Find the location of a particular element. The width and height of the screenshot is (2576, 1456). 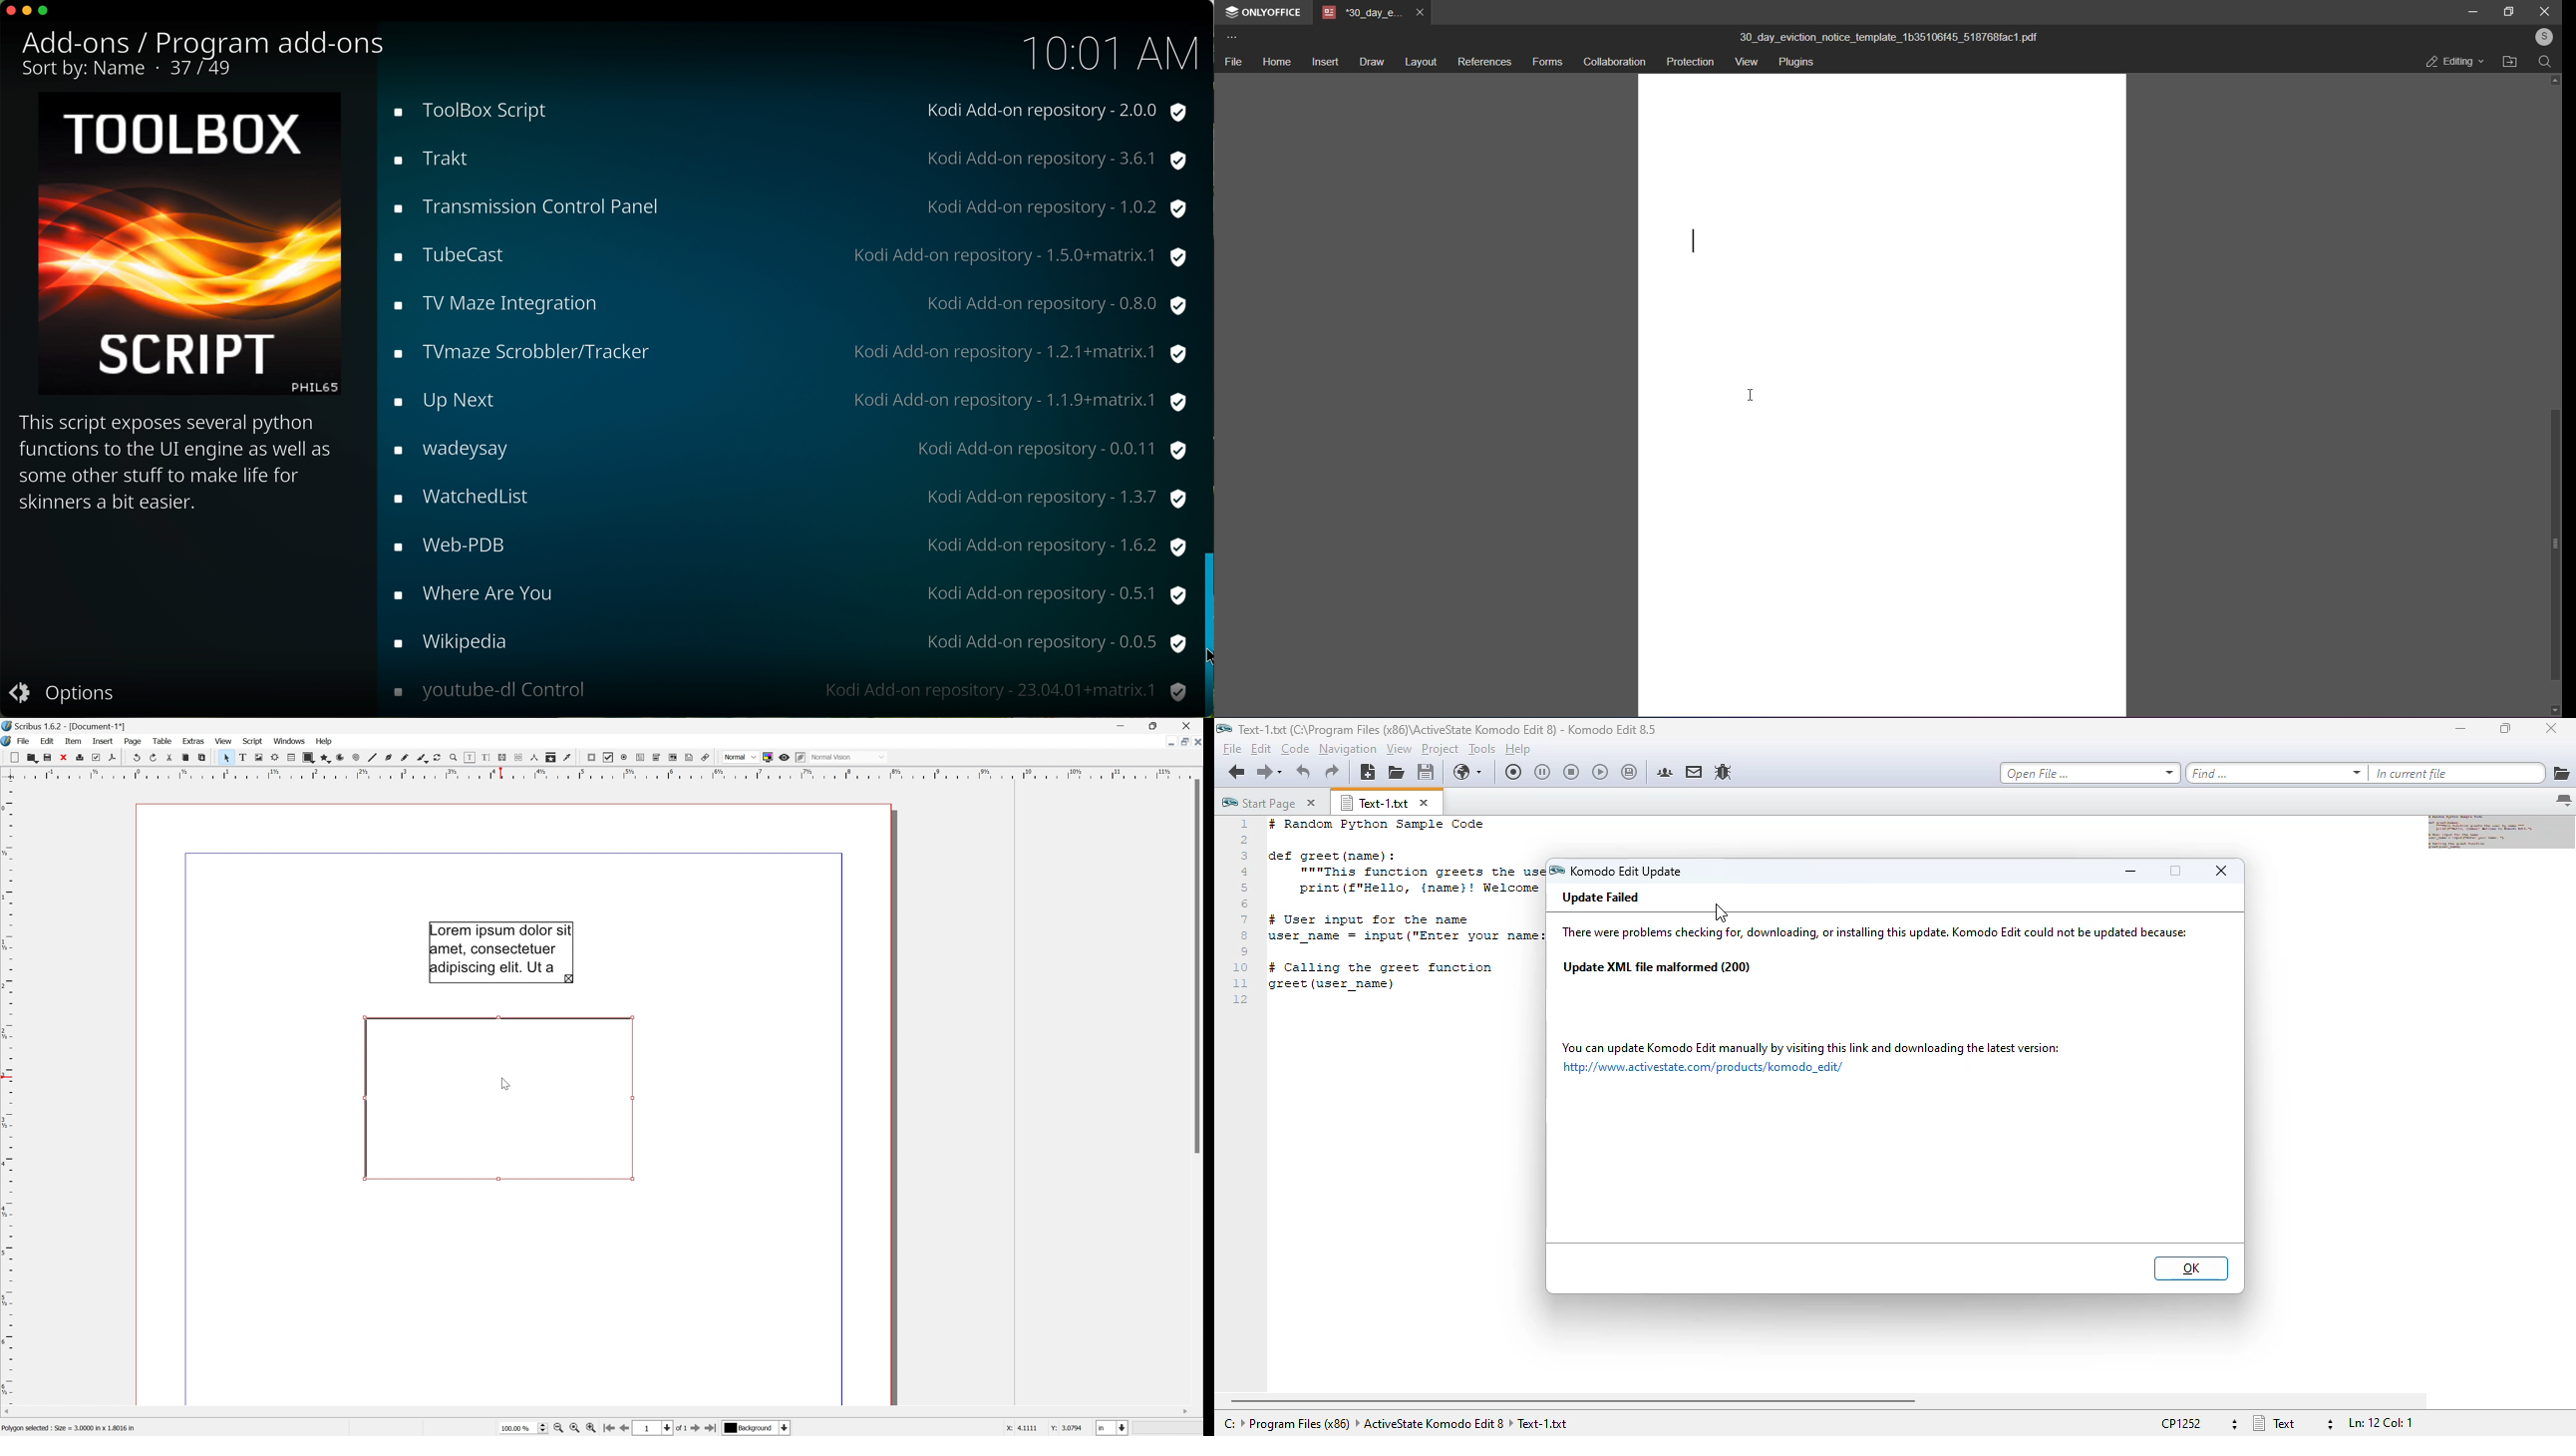

Copy is located at coordinates (186, 757).